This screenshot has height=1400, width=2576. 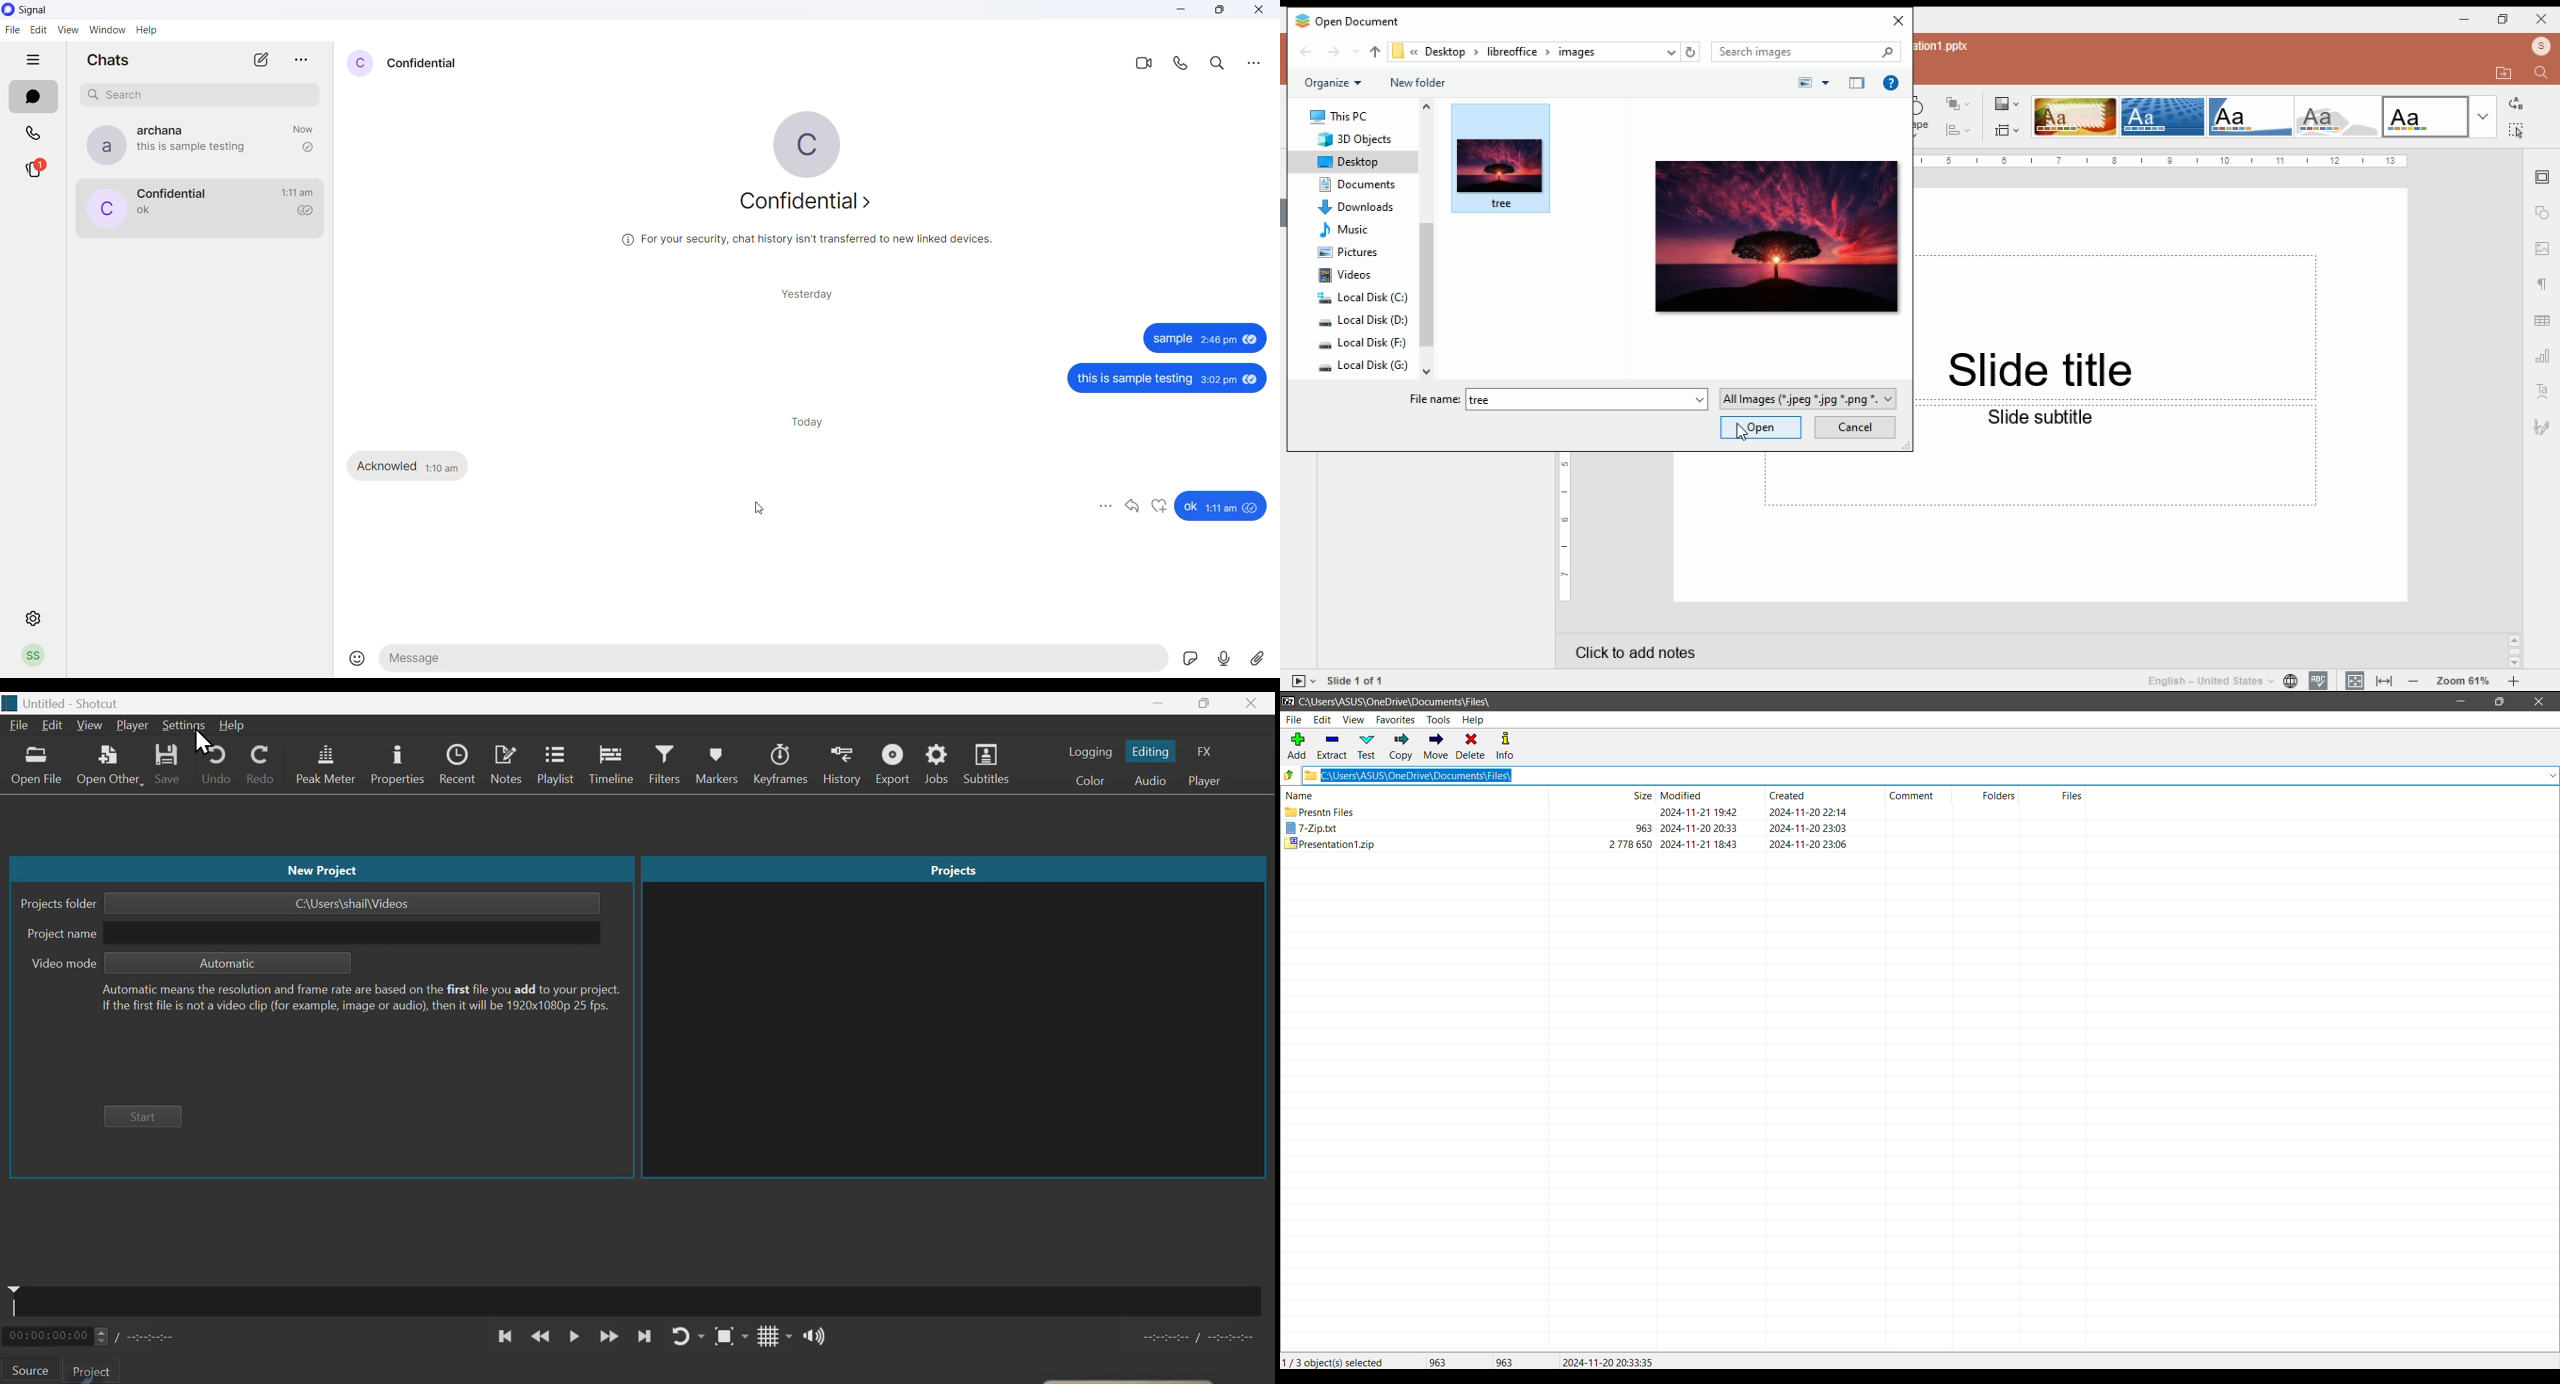 What do you see at coordinates (1137, 381) in the screenshot?
I see `this is sample testing` at bounding box center [1137, 381].